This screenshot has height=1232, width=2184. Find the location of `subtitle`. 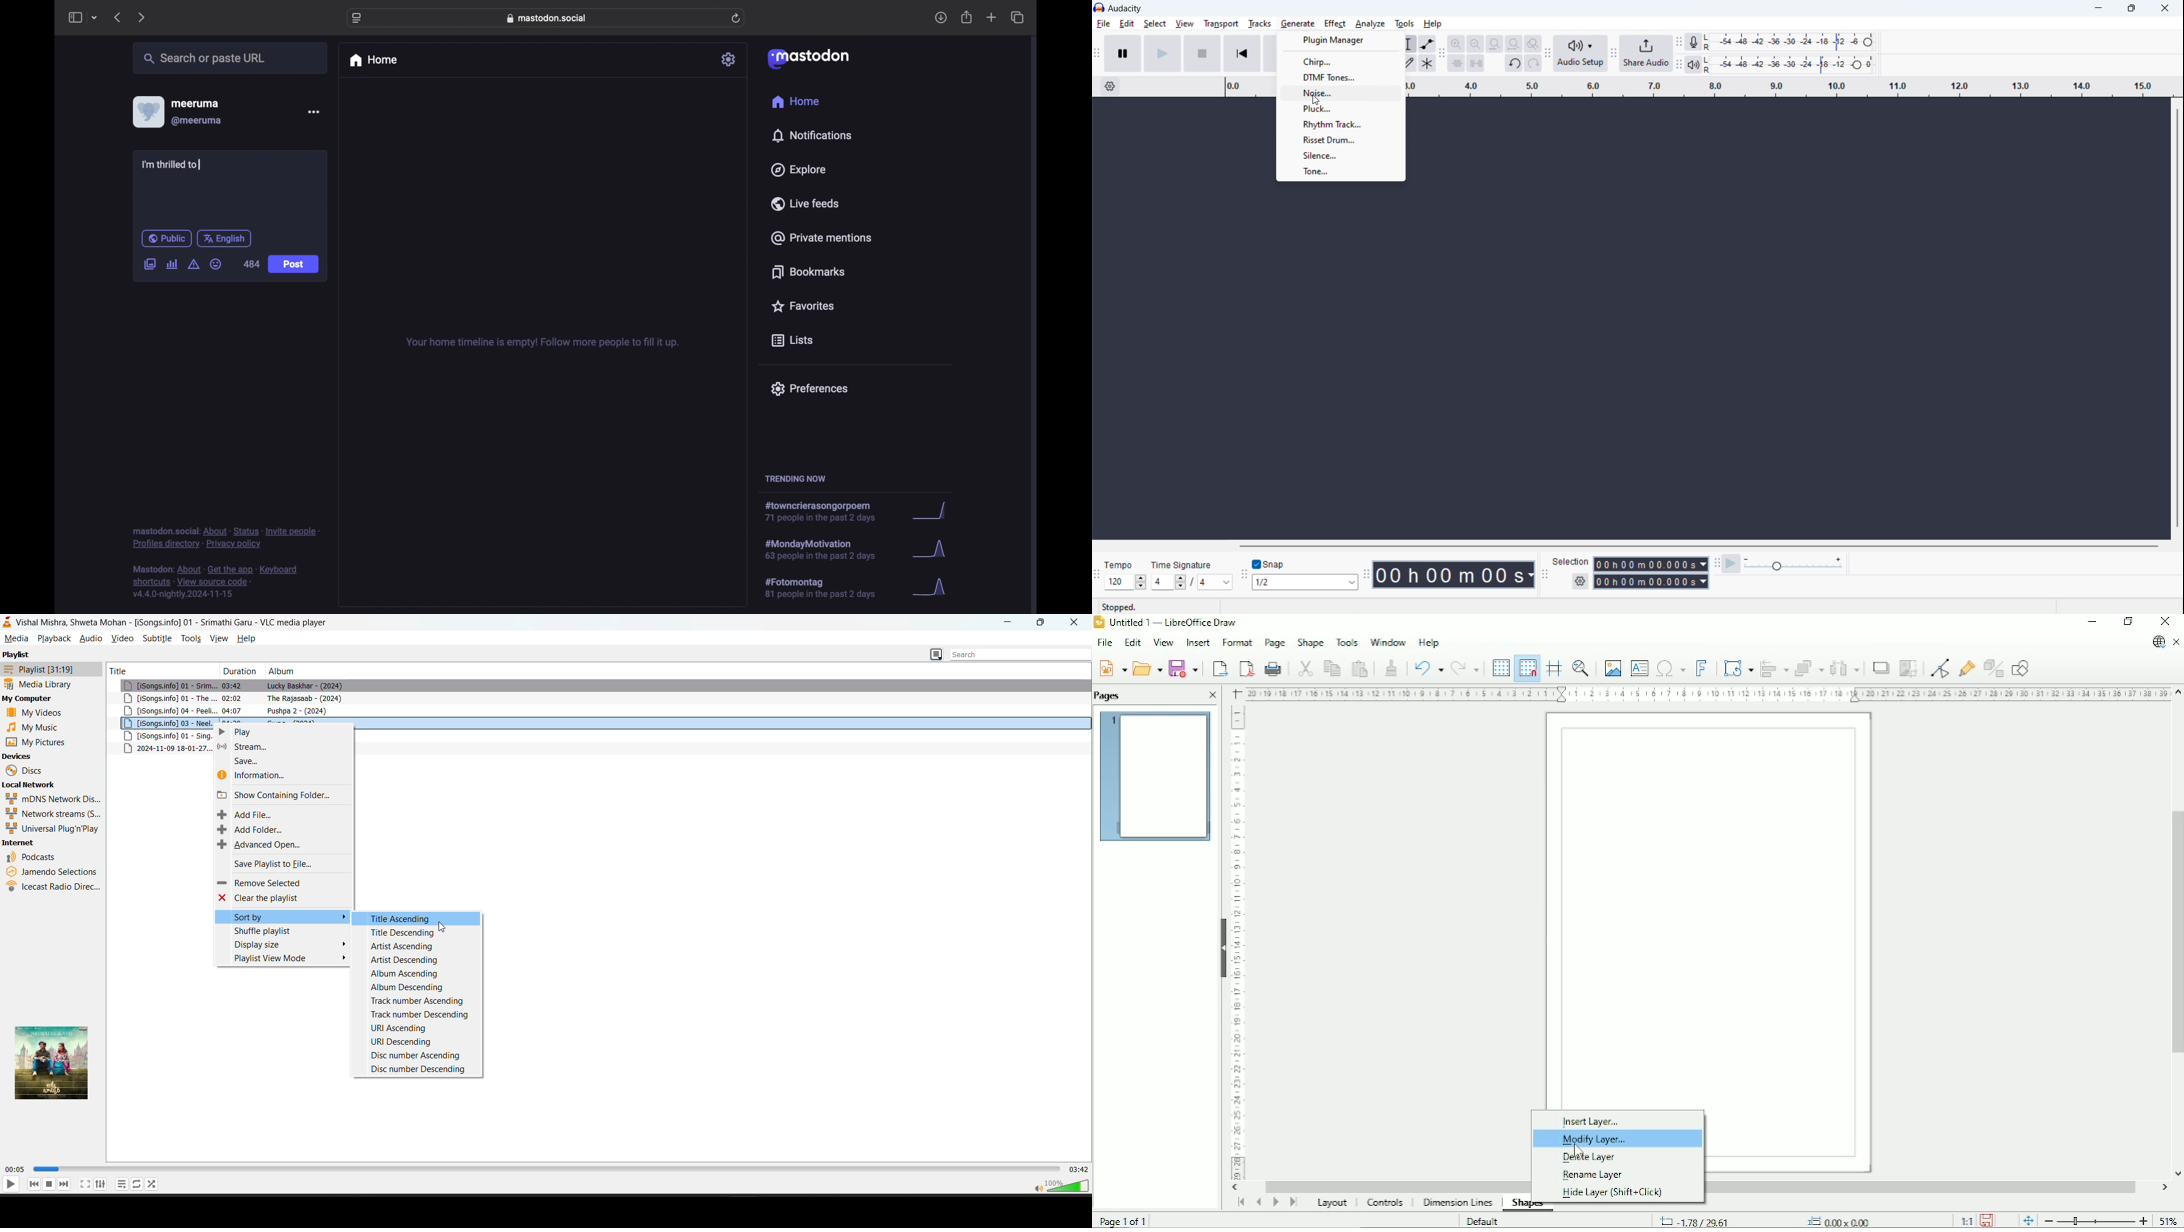

subtitle is located at coordinates (158, 638).